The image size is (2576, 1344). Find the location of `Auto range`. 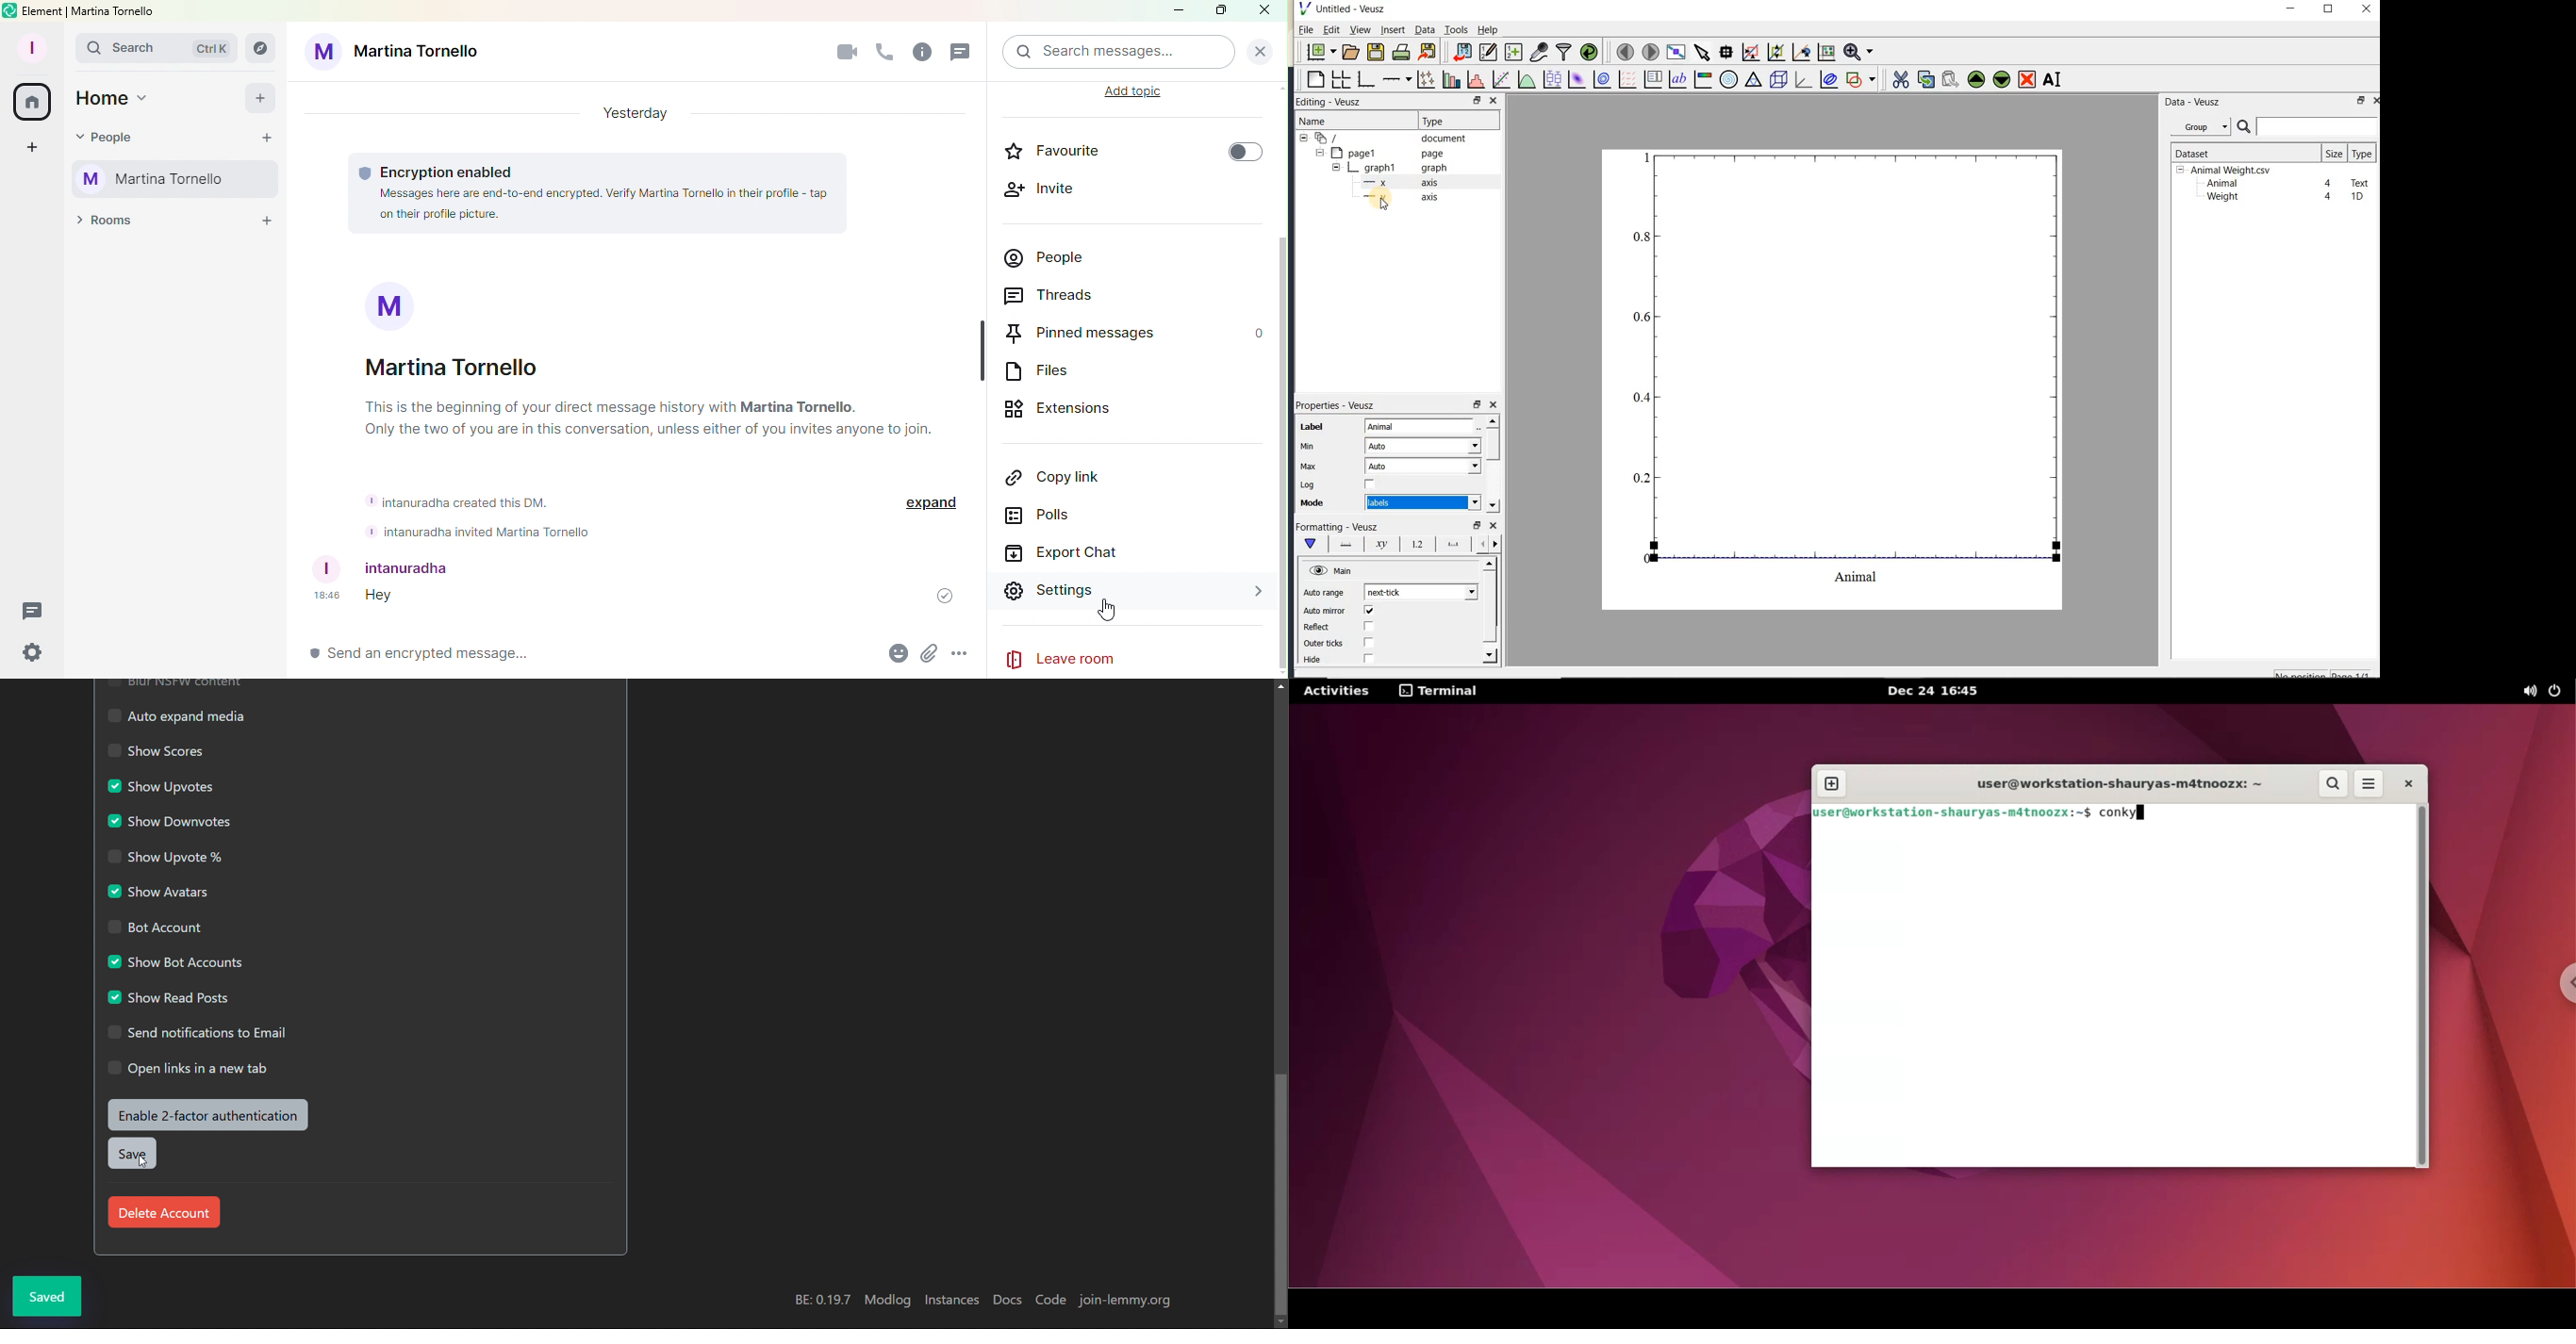

Auto range is located at coordinates (1324, 593).